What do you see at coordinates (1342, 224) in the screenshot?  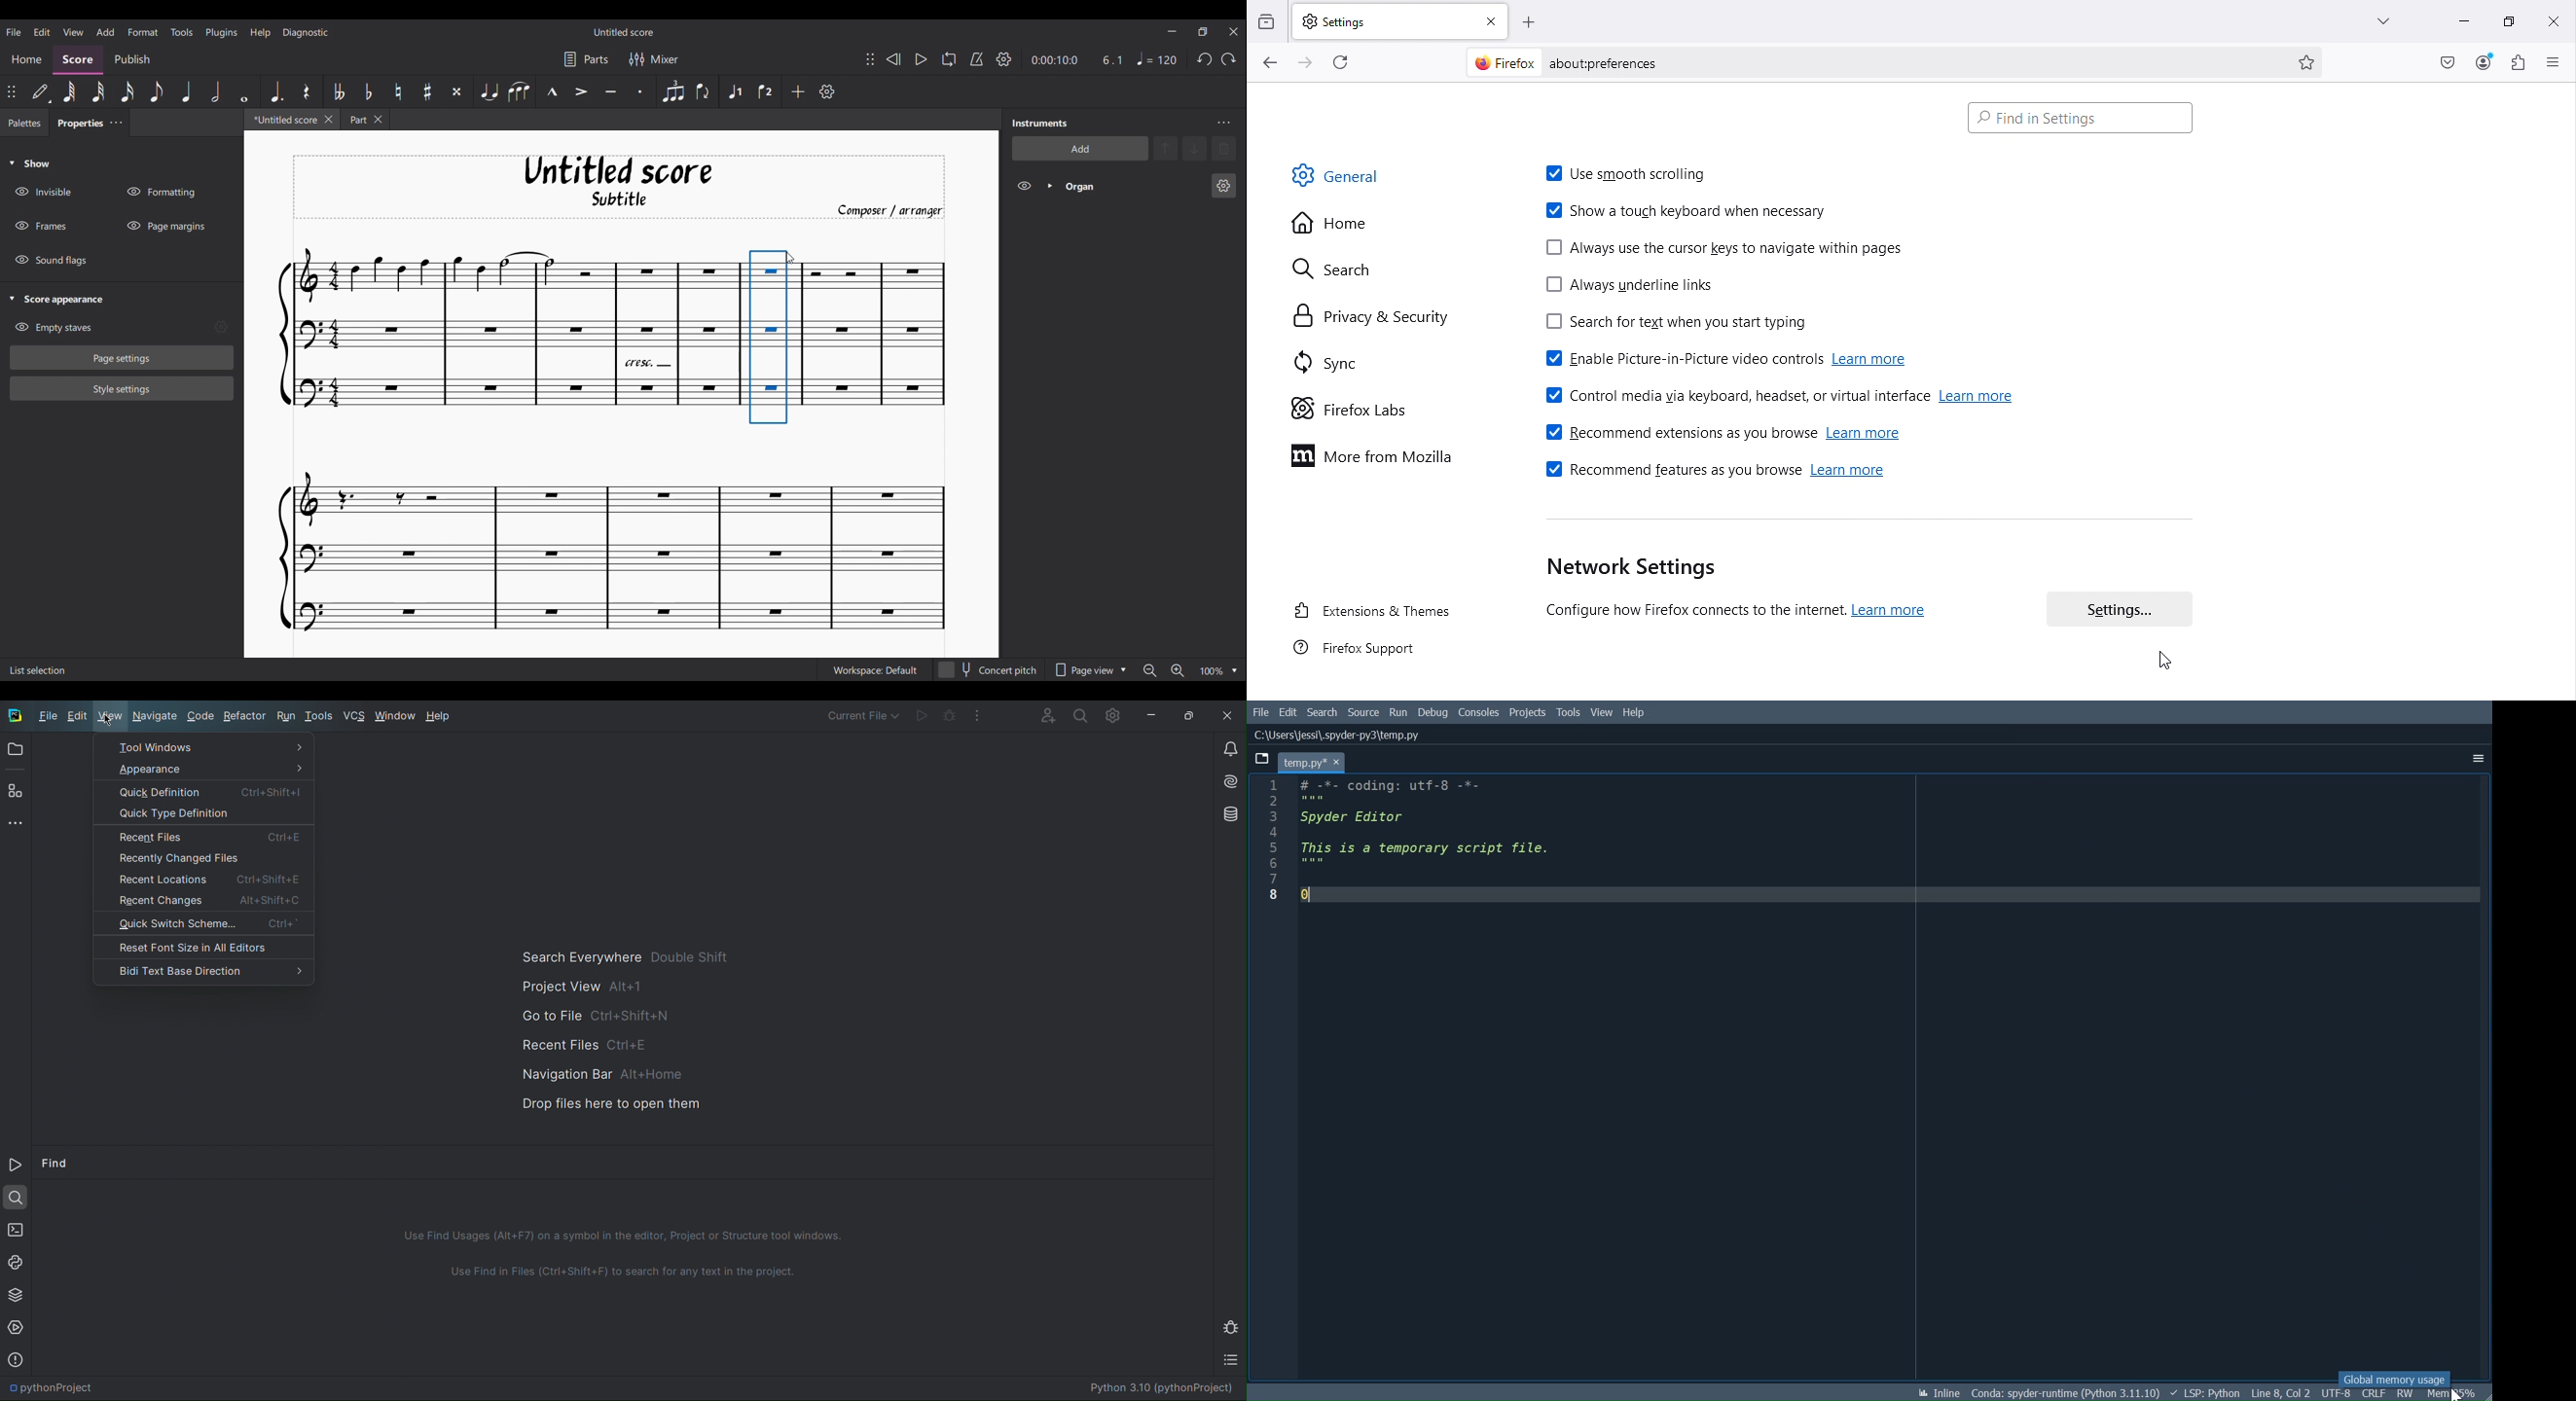 I see `Home` at bounding box center [1342, 224].